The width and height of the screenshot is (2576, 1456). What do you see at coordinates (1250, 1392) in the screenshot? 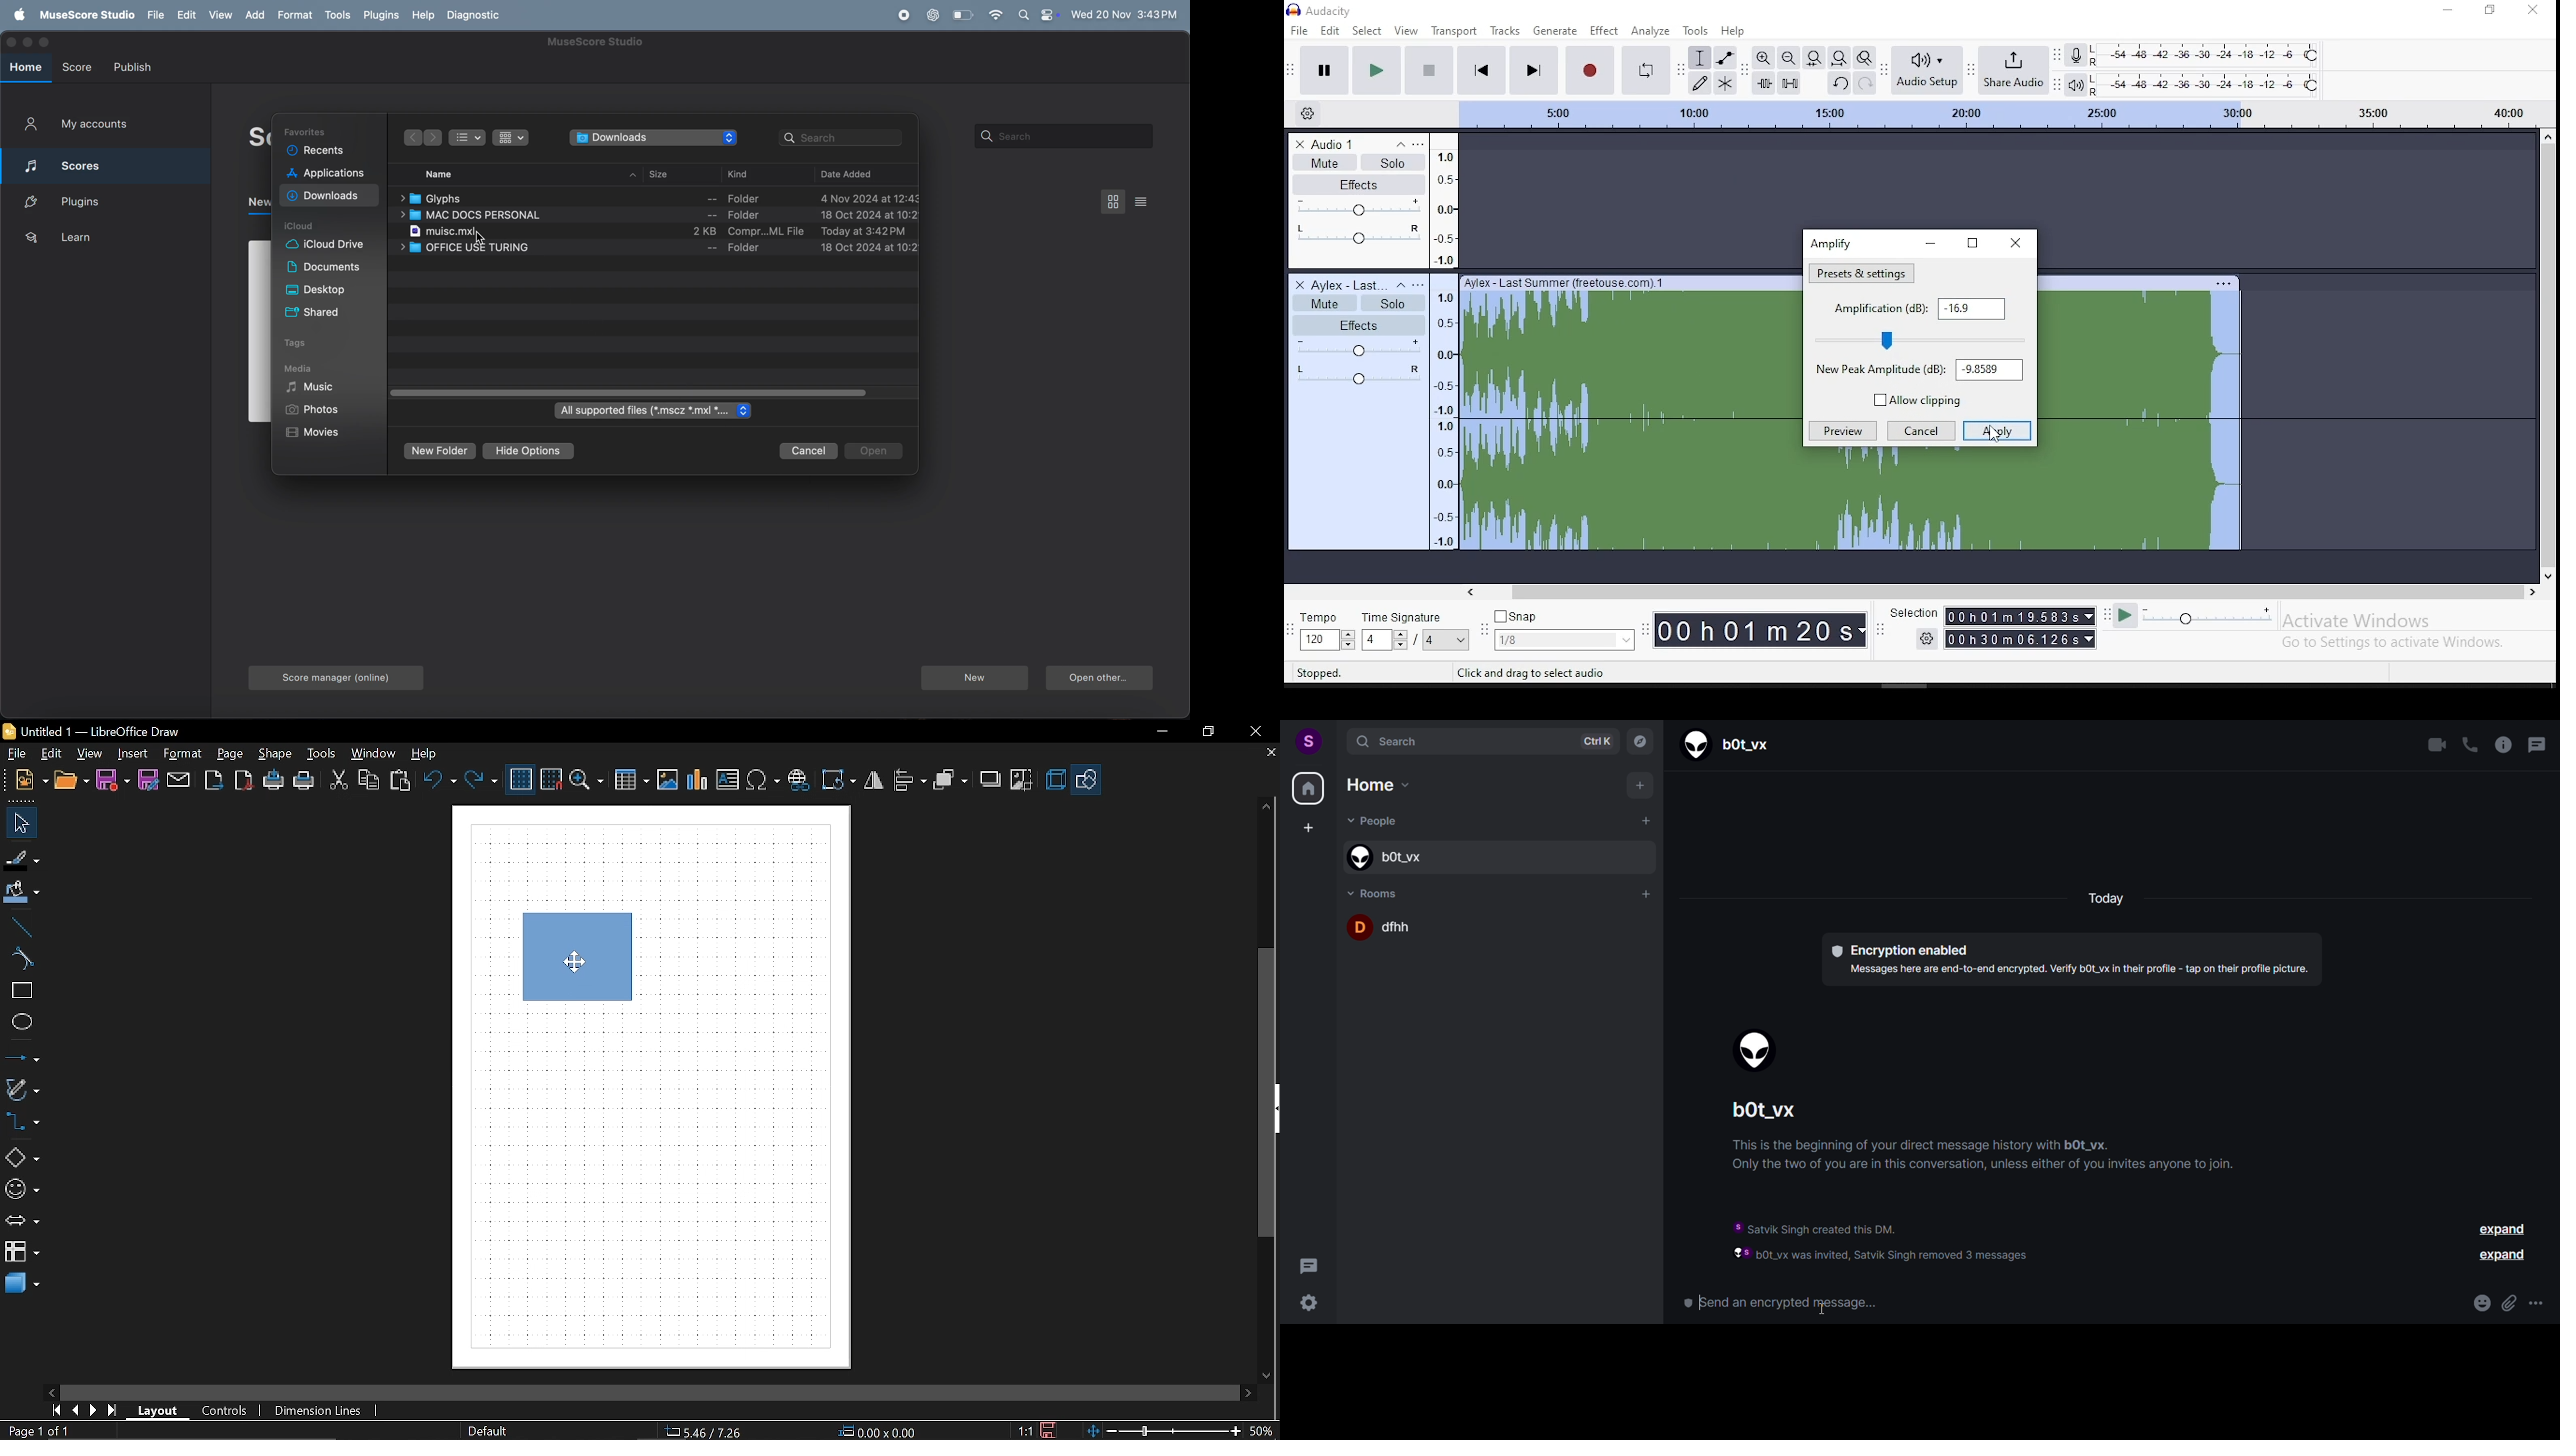
I see `Move right` at bounding box center [1250, 1392].